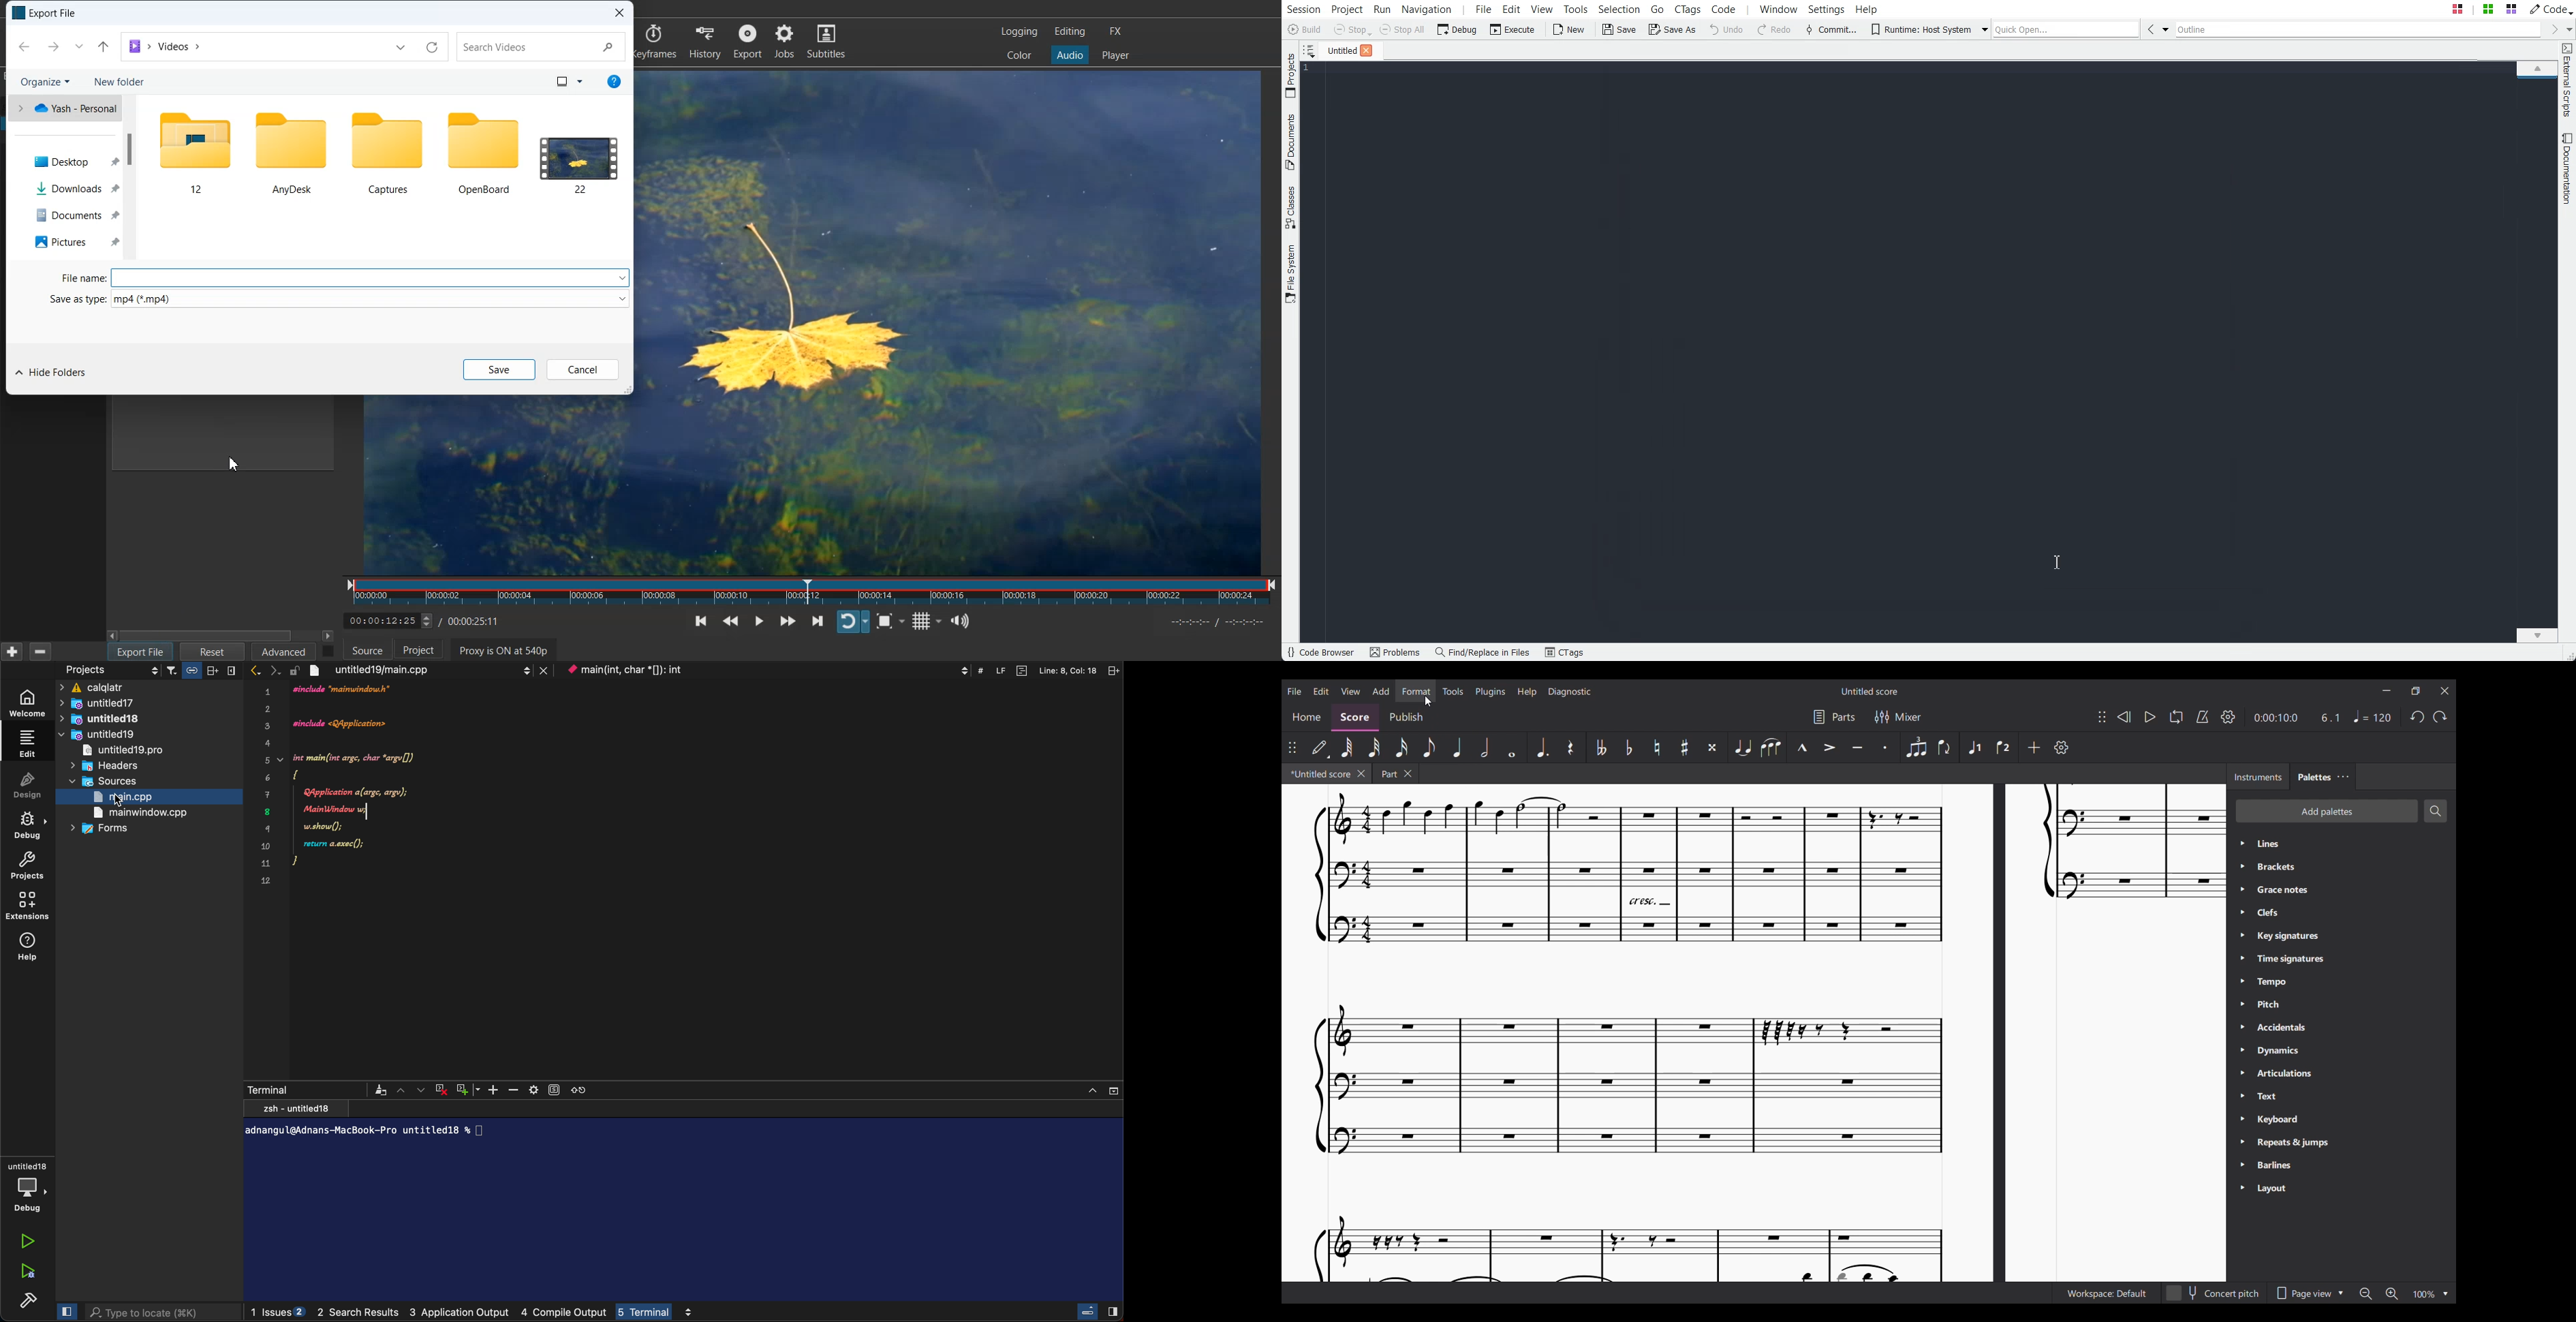  What do you see at coordinates (119, 782) in the screenshot?
I see `sources` at bounding box center [119, 782].